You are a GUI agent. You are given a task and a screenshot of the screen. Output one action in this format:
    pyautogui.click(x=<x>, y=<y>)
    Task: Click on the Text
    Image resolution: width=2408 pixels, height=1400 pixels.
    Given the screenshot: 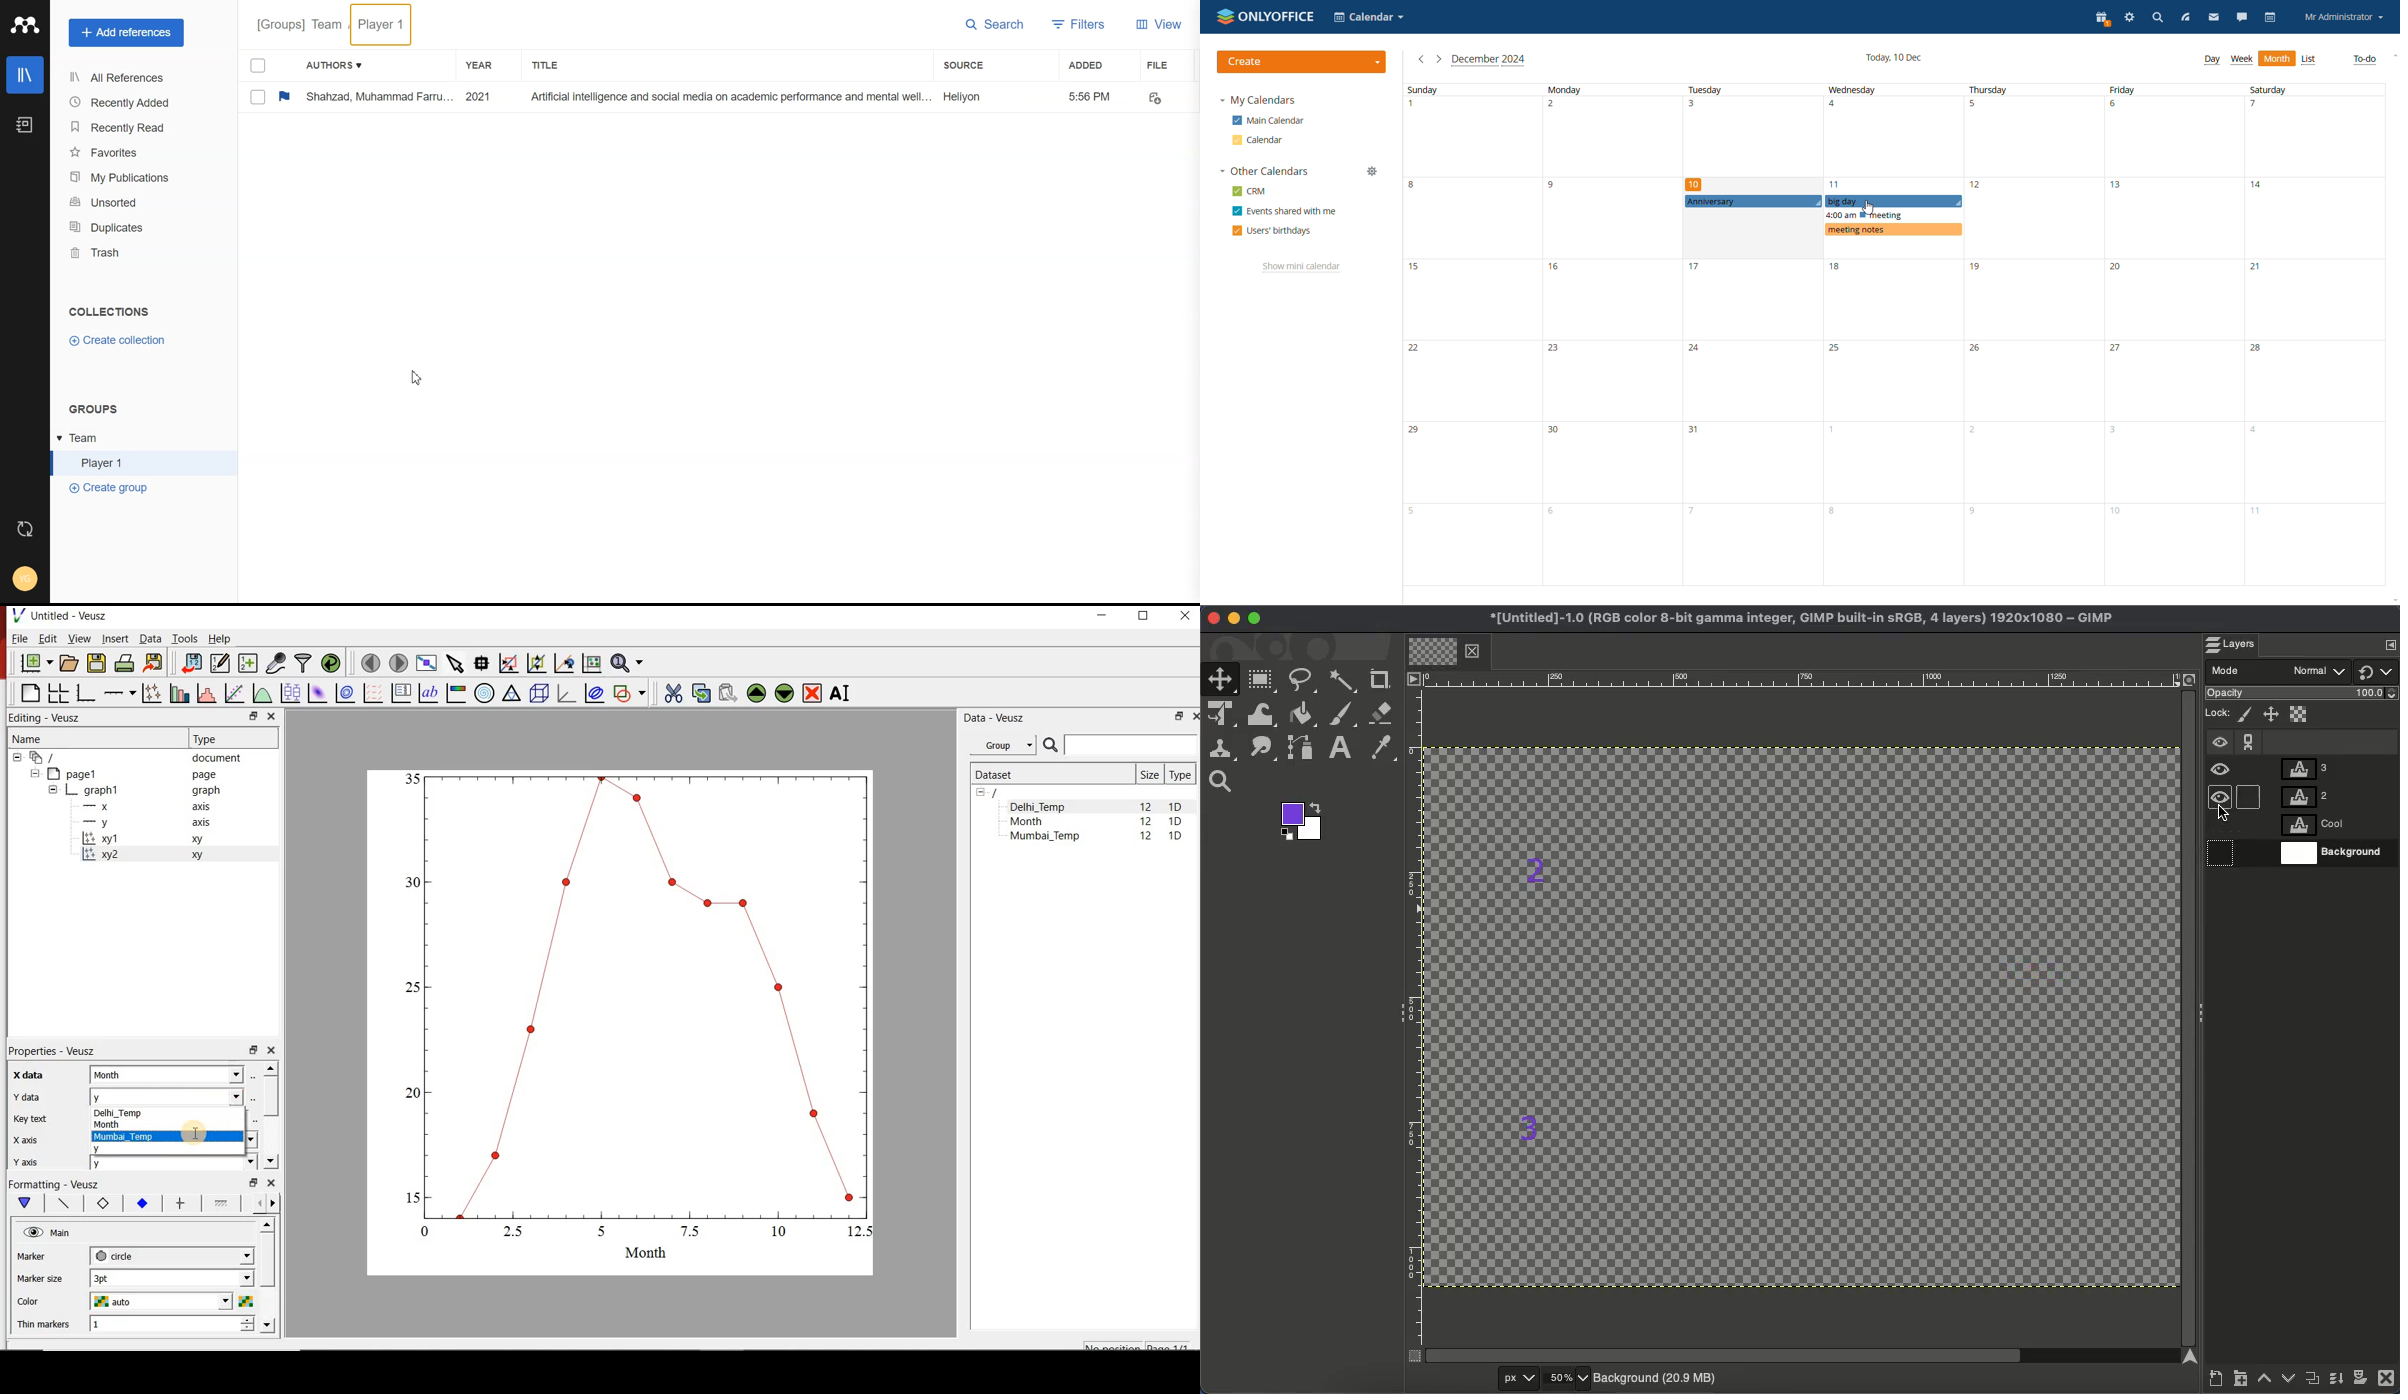 What is the action you would take?
    pyautogui.click(x=109, y=312)
    